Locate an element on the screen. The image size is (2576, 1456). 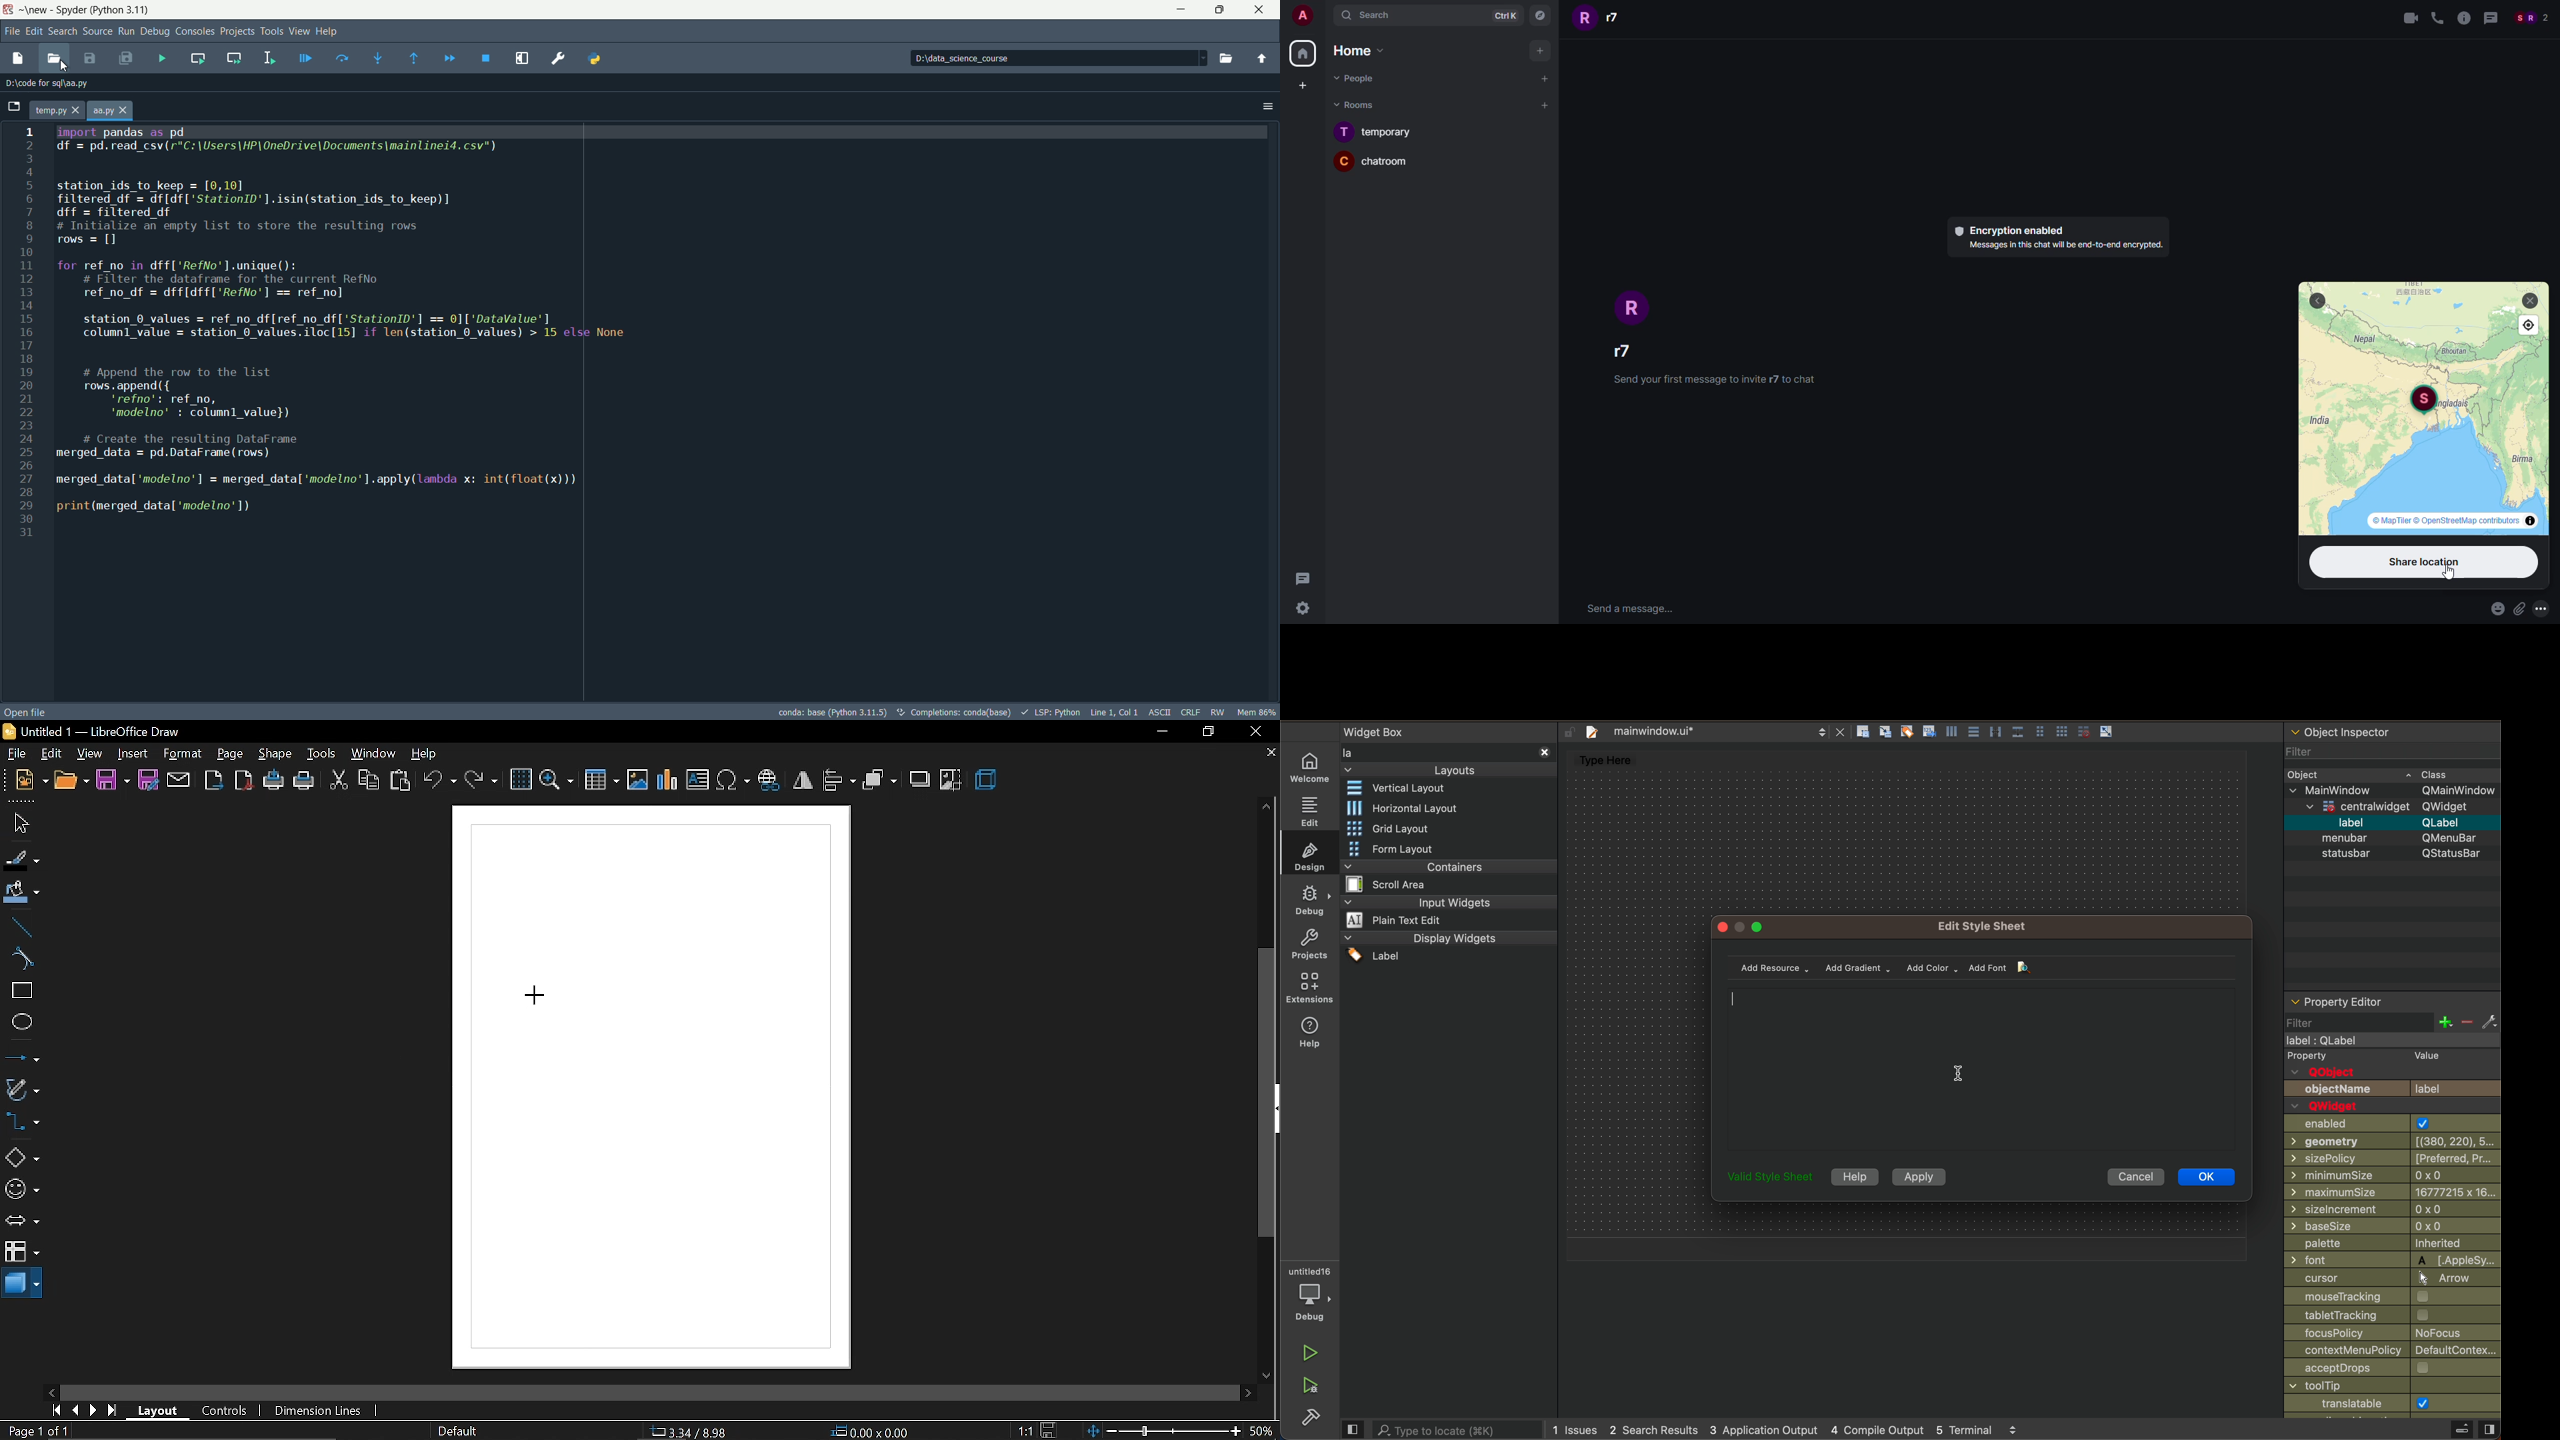
edit style is located at coordinates (1987, 925).